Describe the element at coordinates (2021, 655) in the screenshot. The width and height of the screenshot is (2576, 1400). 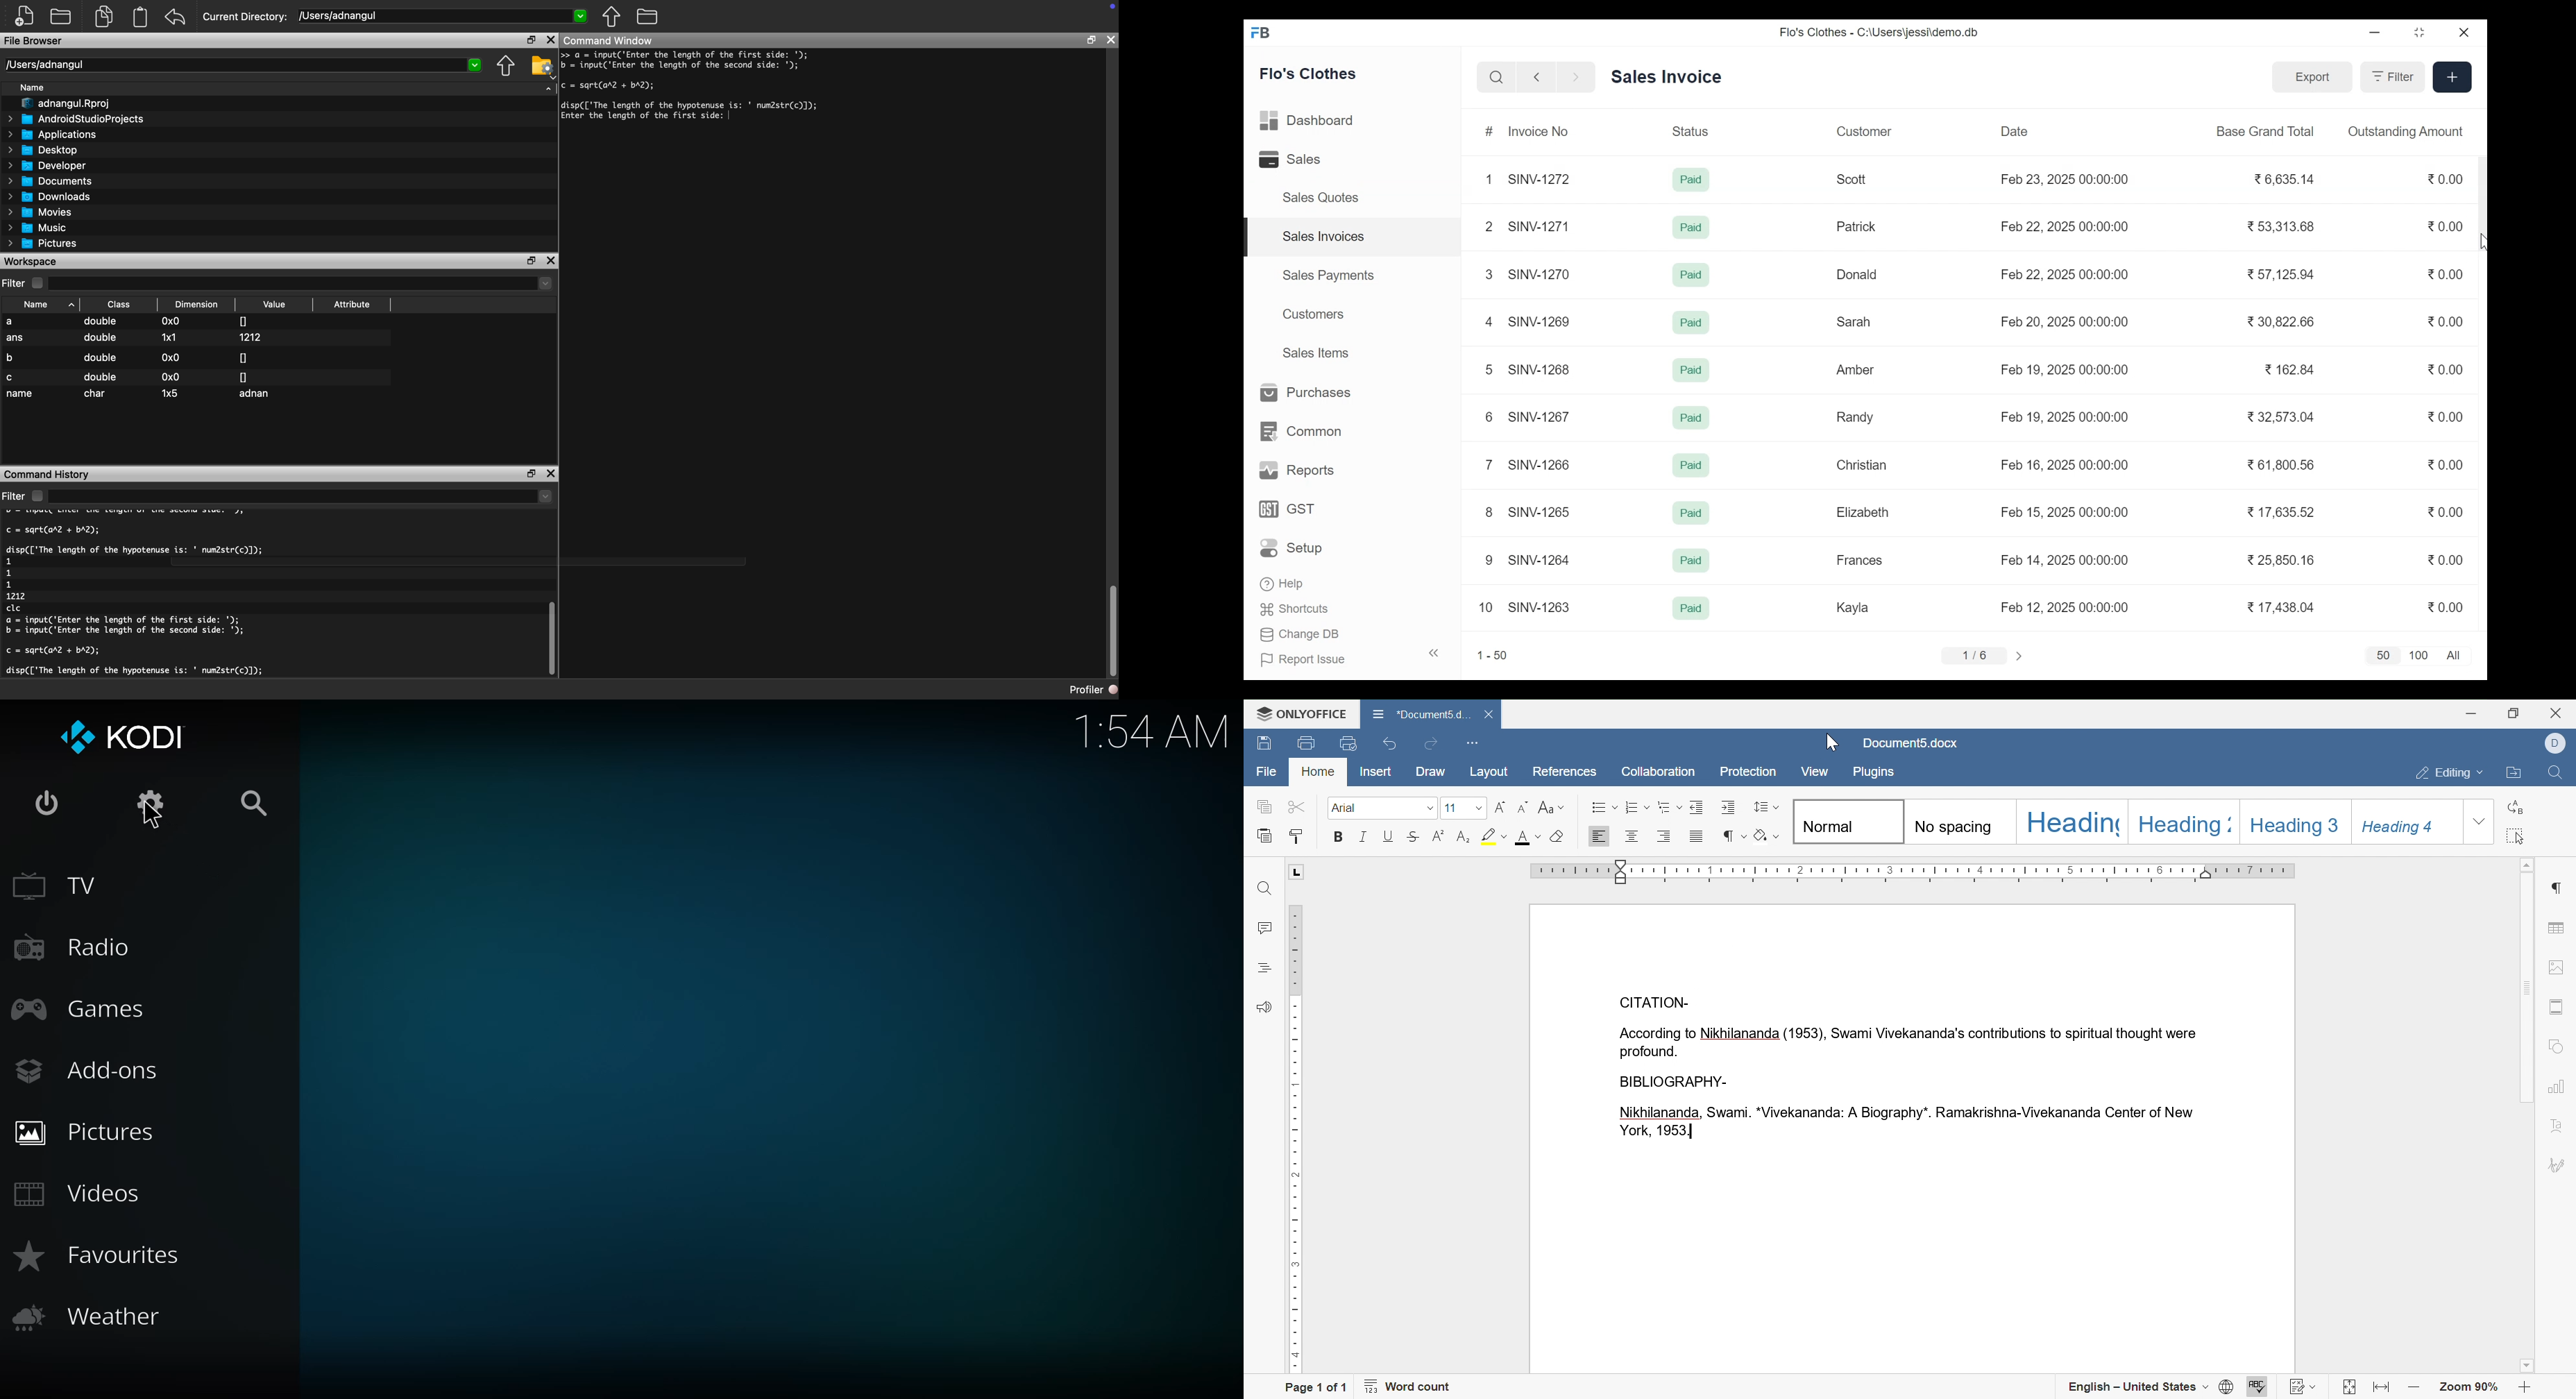
I see `Next` at that location.